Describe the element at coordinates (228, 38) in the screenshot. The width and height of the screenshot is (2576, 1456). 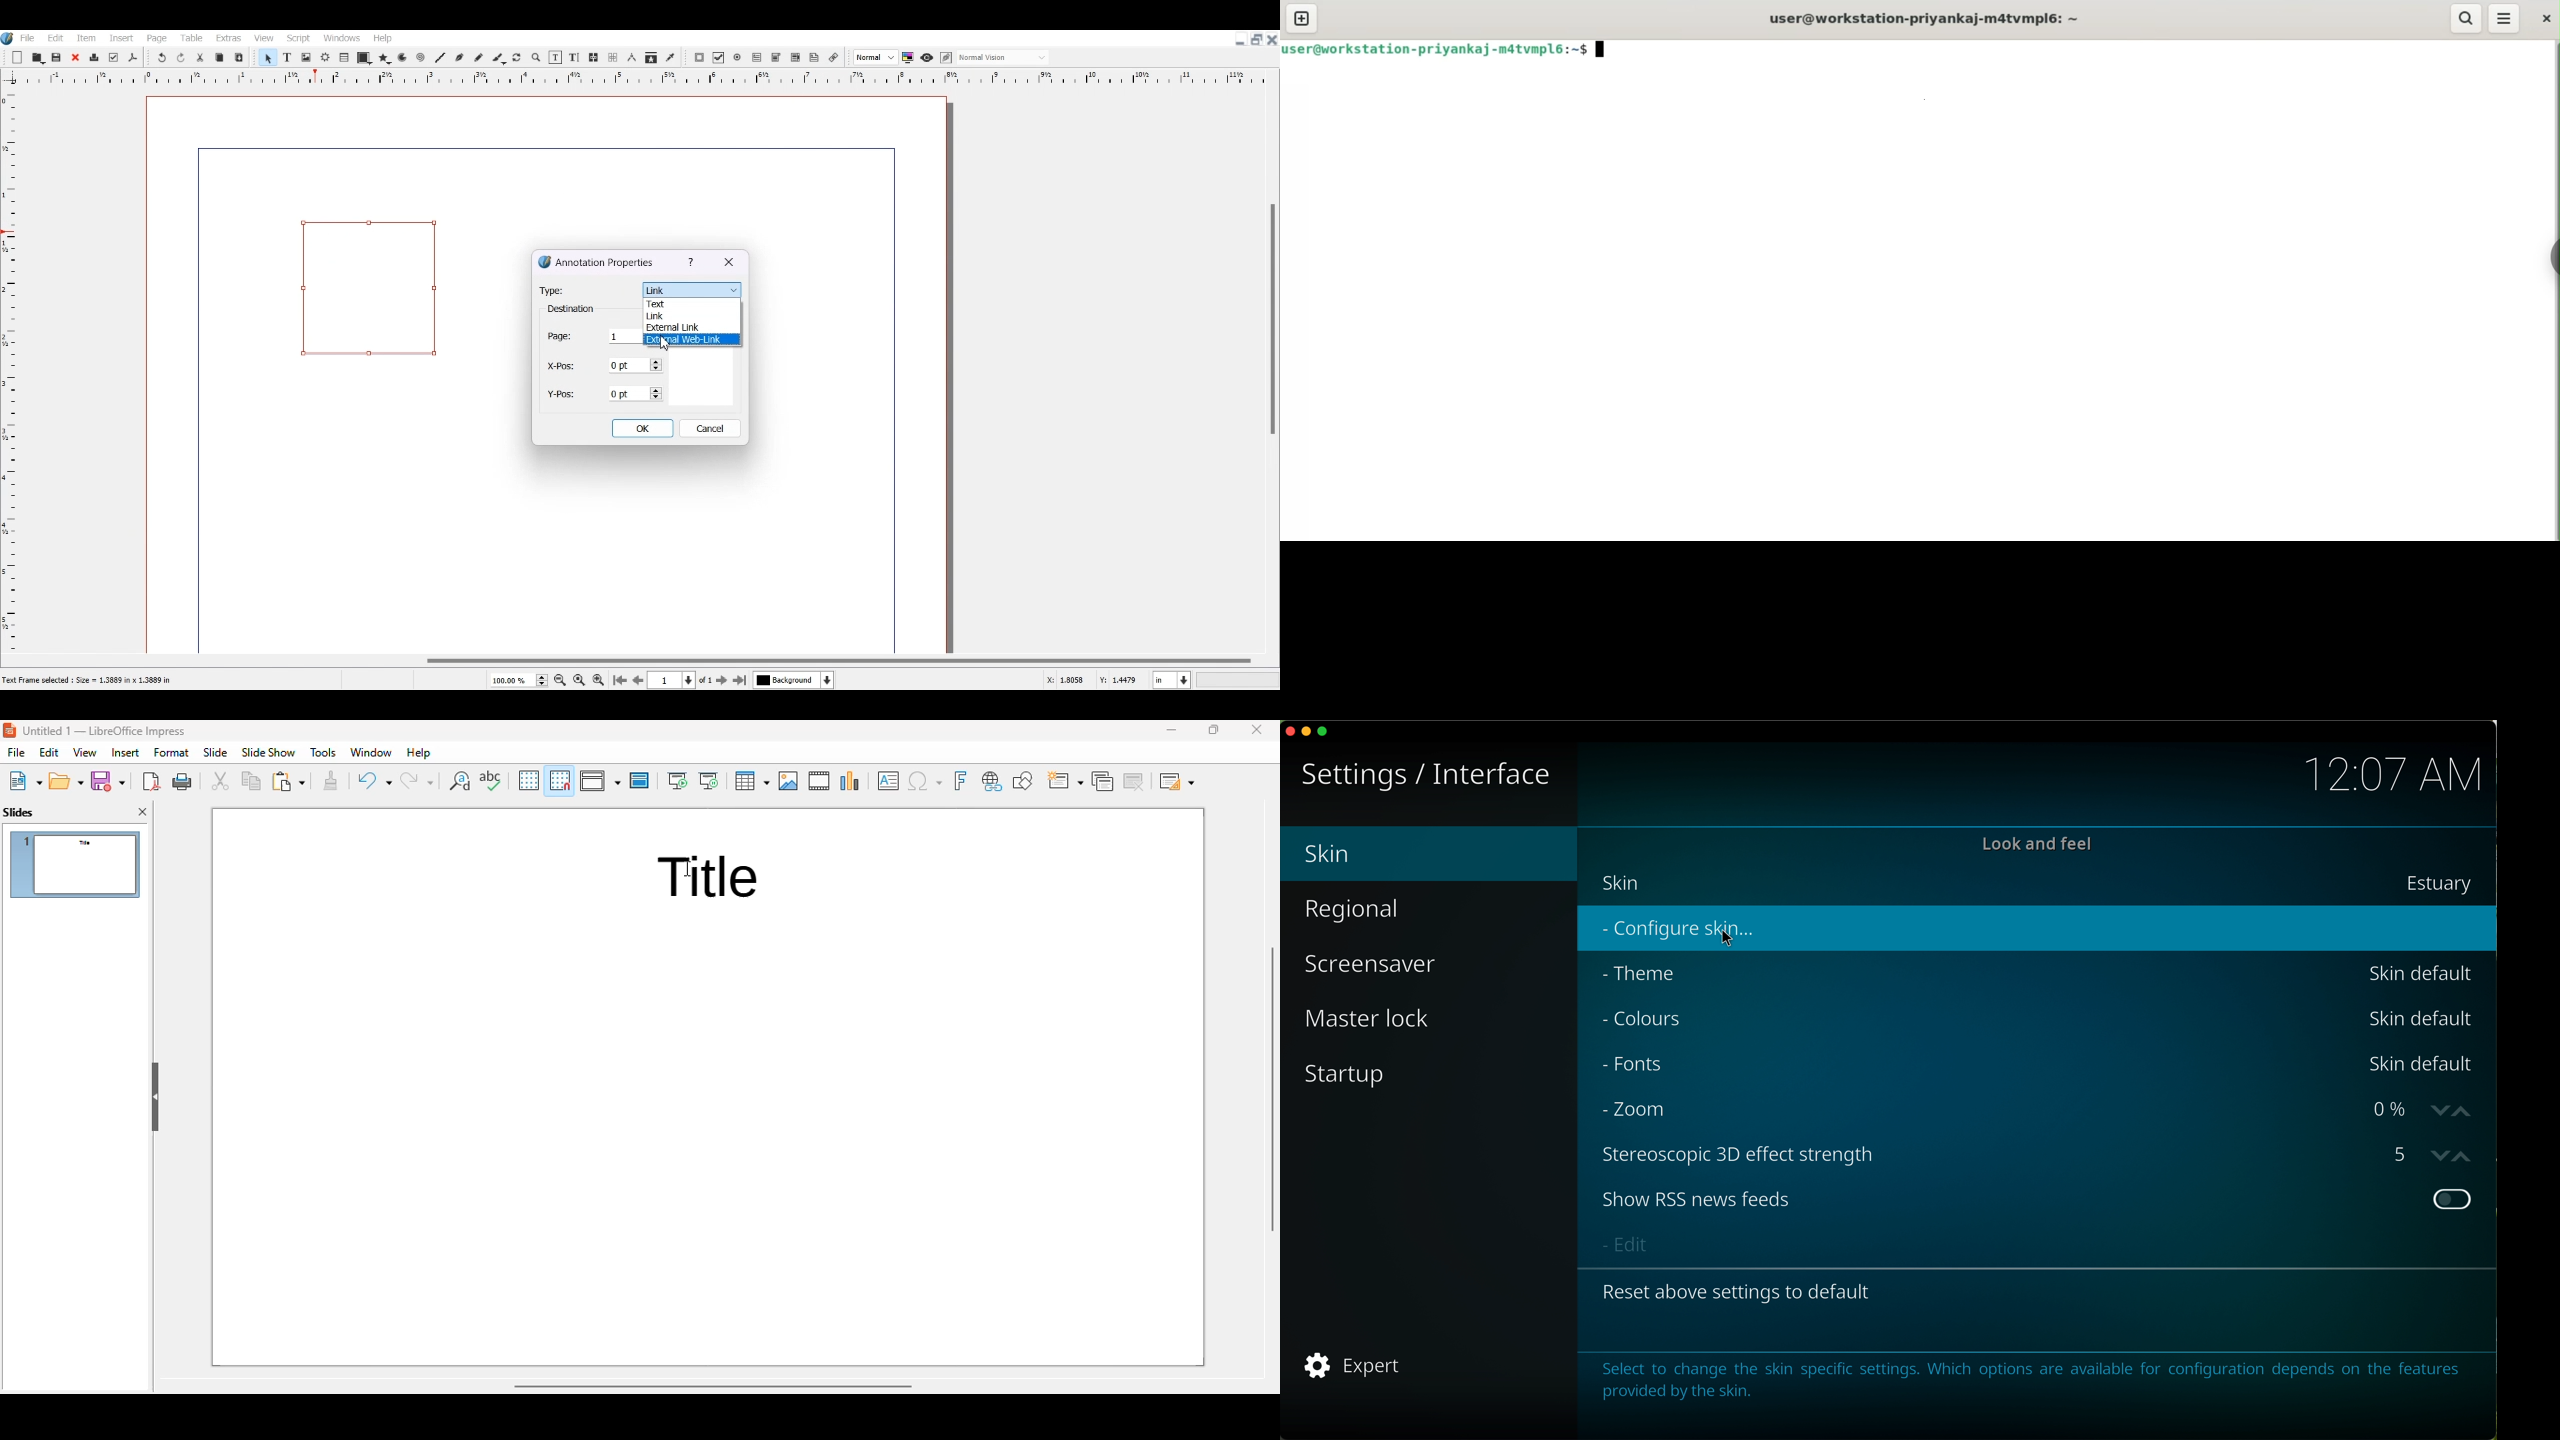
I see `Extras` at that location.